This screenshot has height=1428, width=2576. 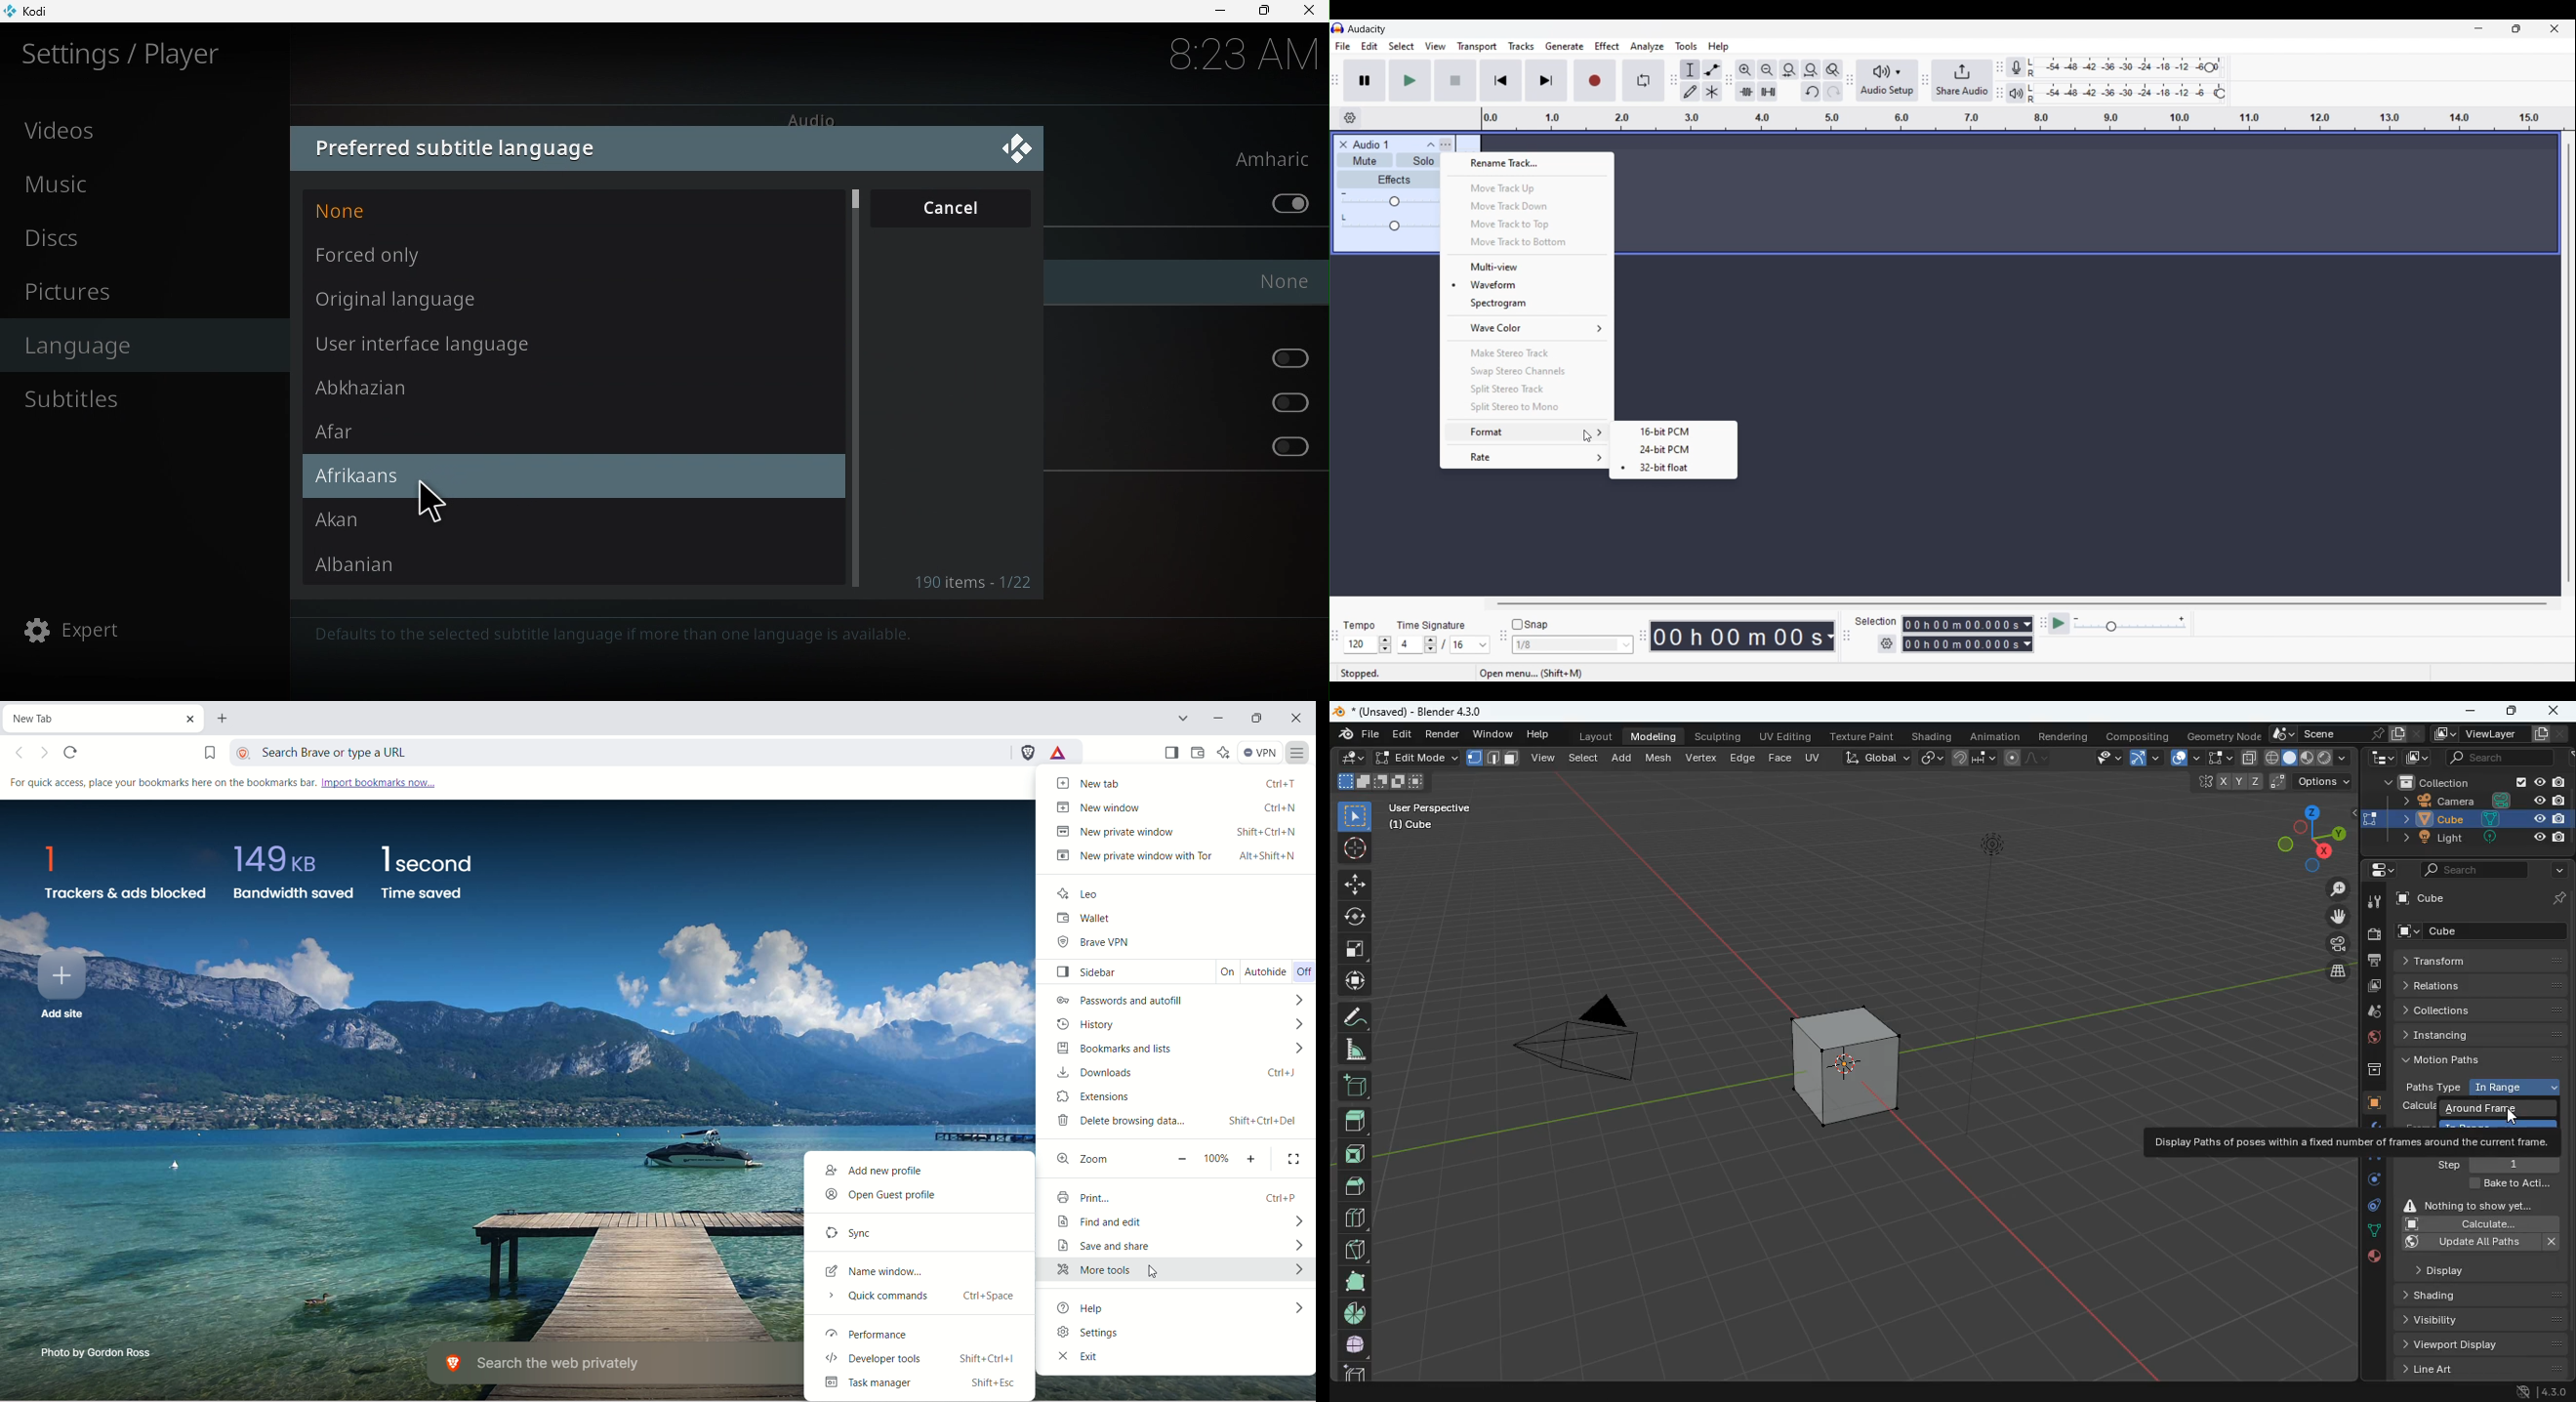 I want to click on Prefer default audio stream, so click(x=1286, y=202).